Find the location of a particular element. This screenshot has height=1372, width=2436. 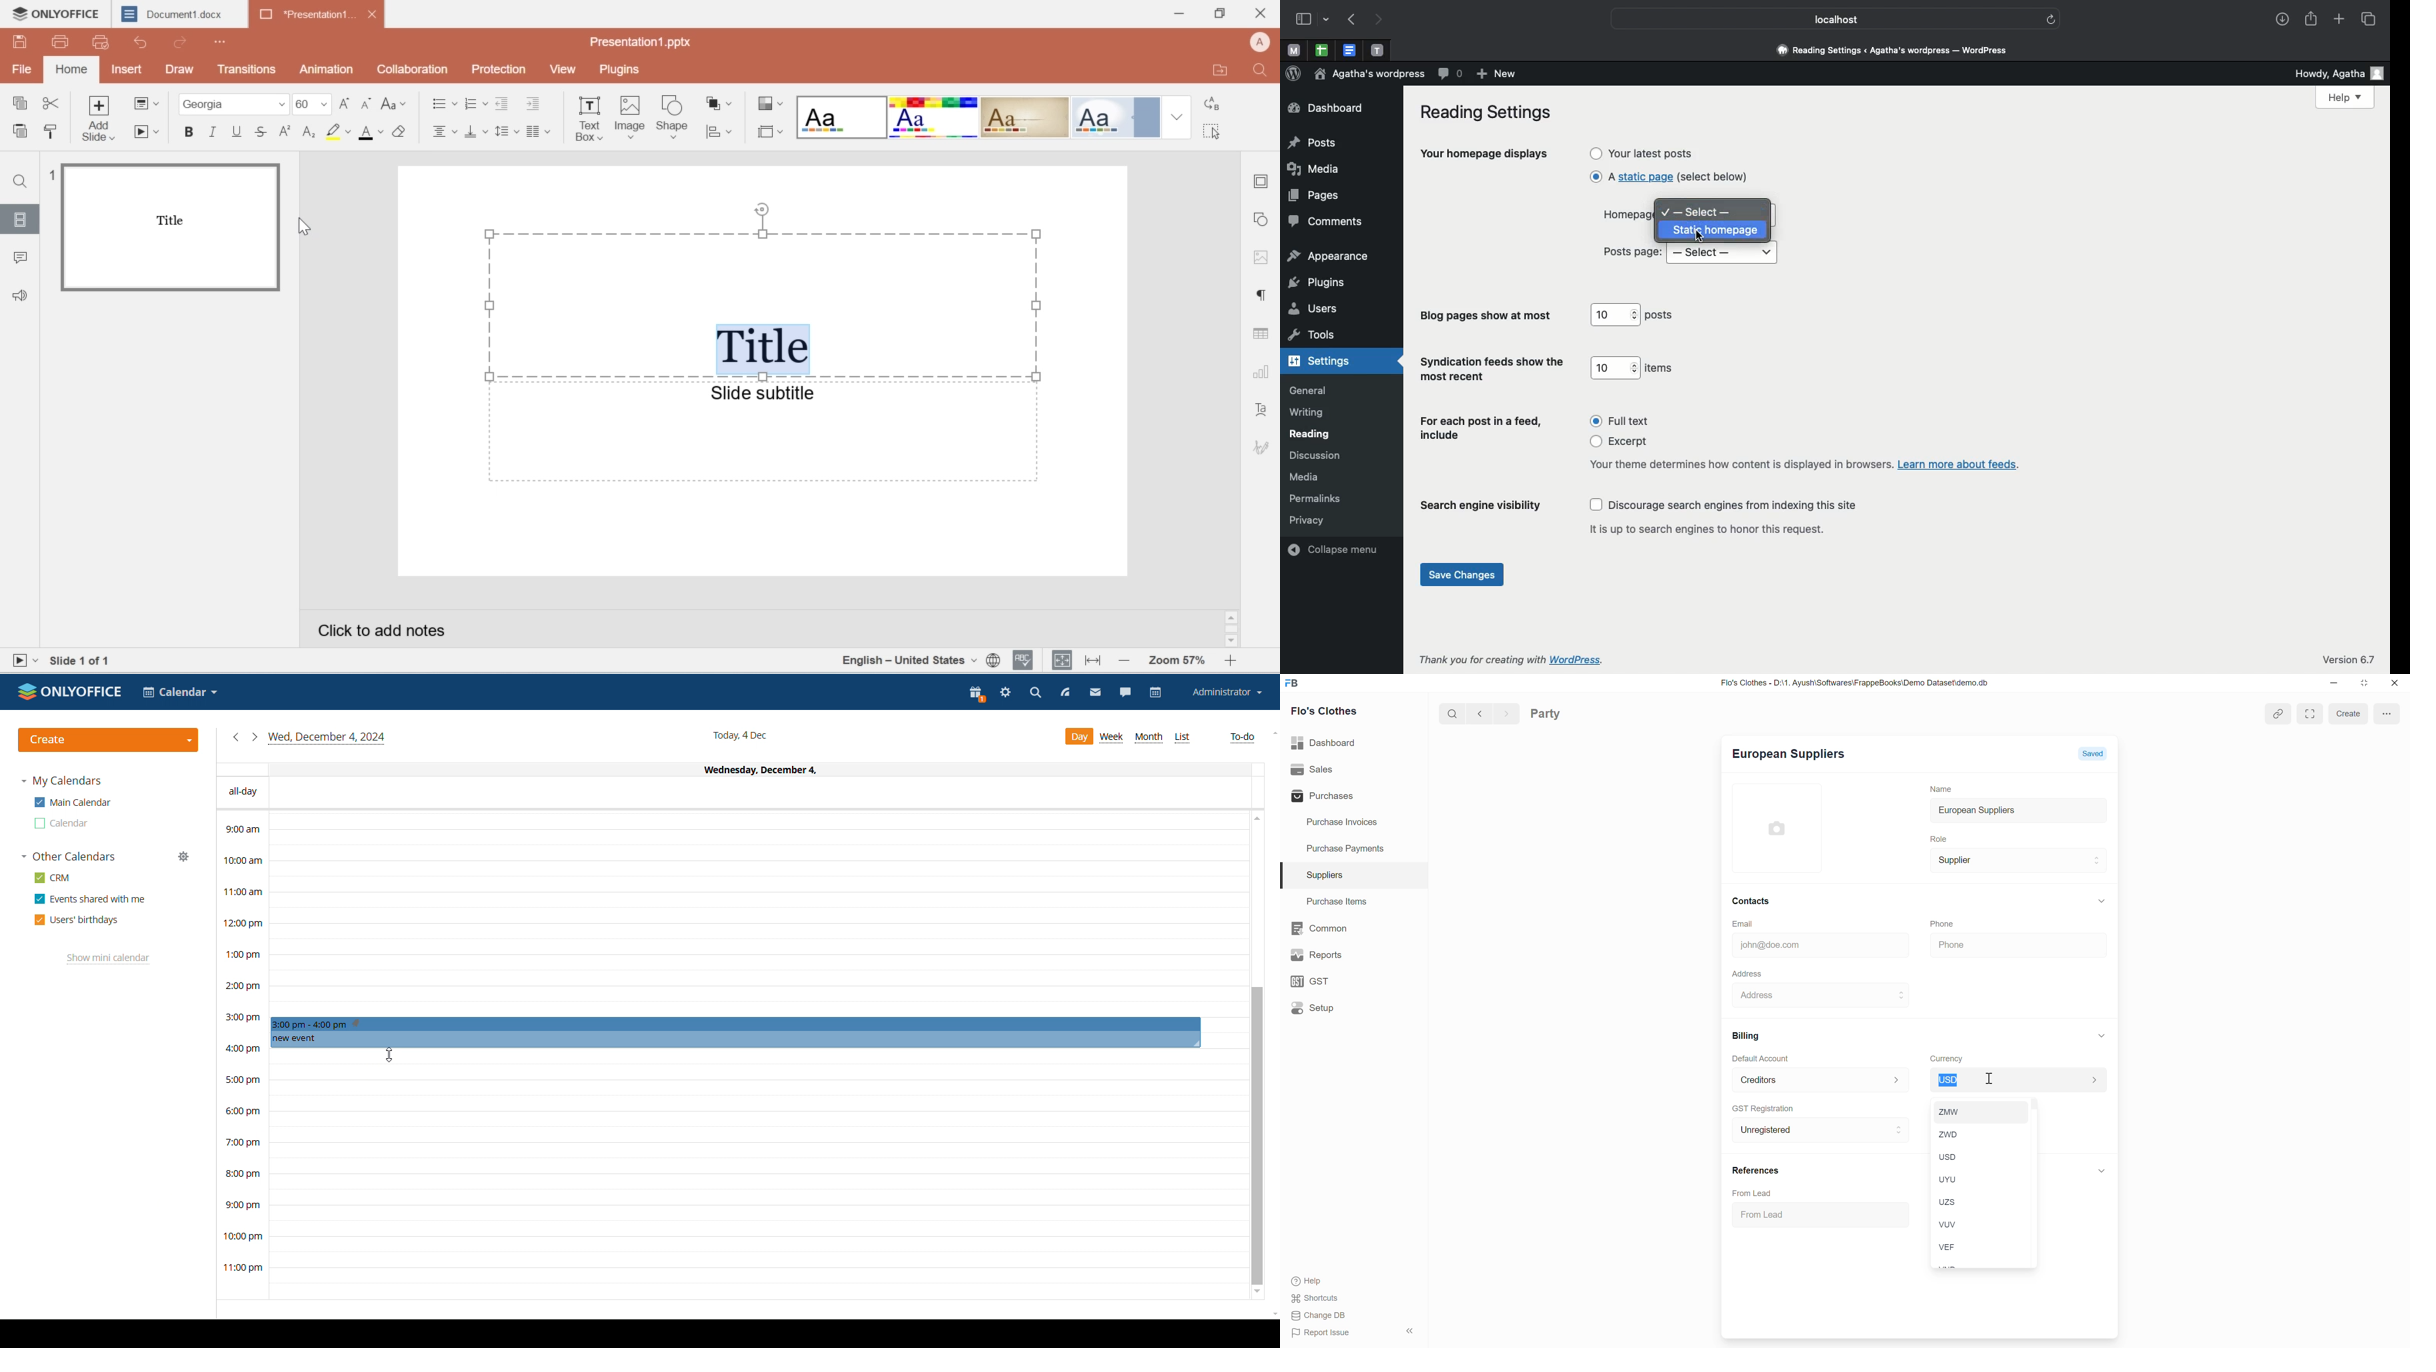

play is located at coordinates (149, 133).